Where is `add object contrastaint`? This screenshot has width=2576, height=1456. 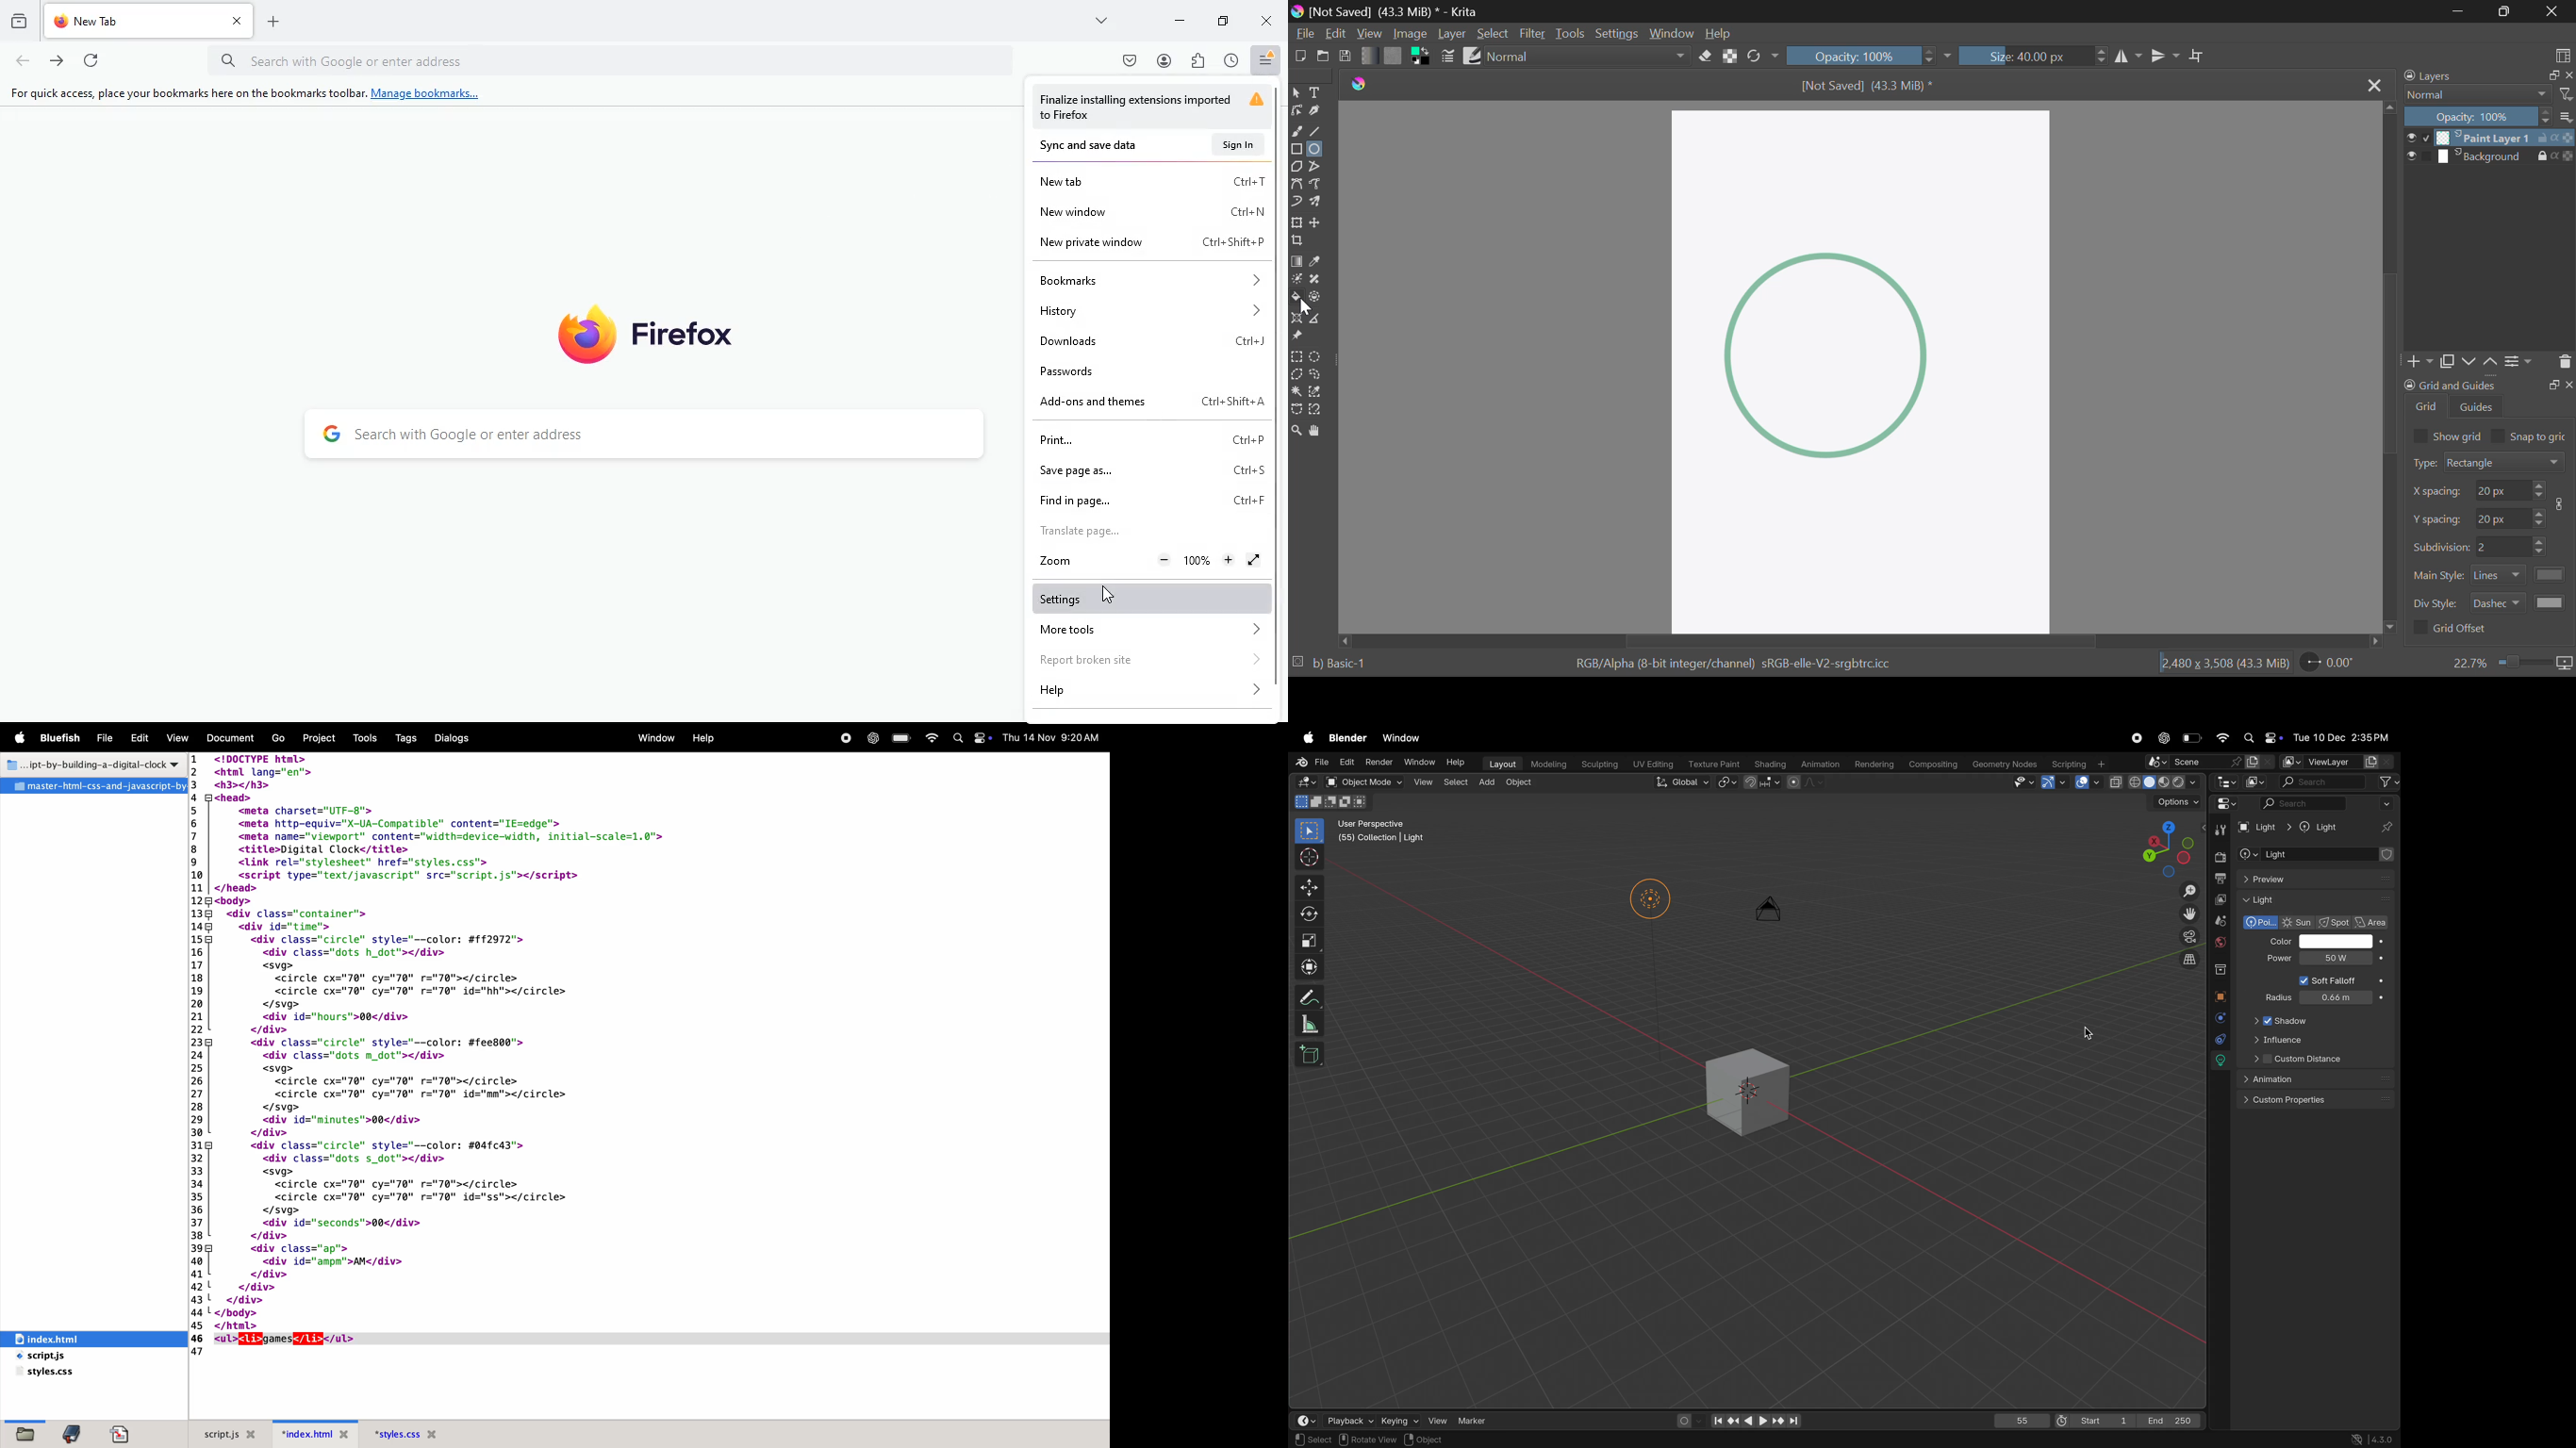 add object contrastaint is located at coordinates (2316, 854).